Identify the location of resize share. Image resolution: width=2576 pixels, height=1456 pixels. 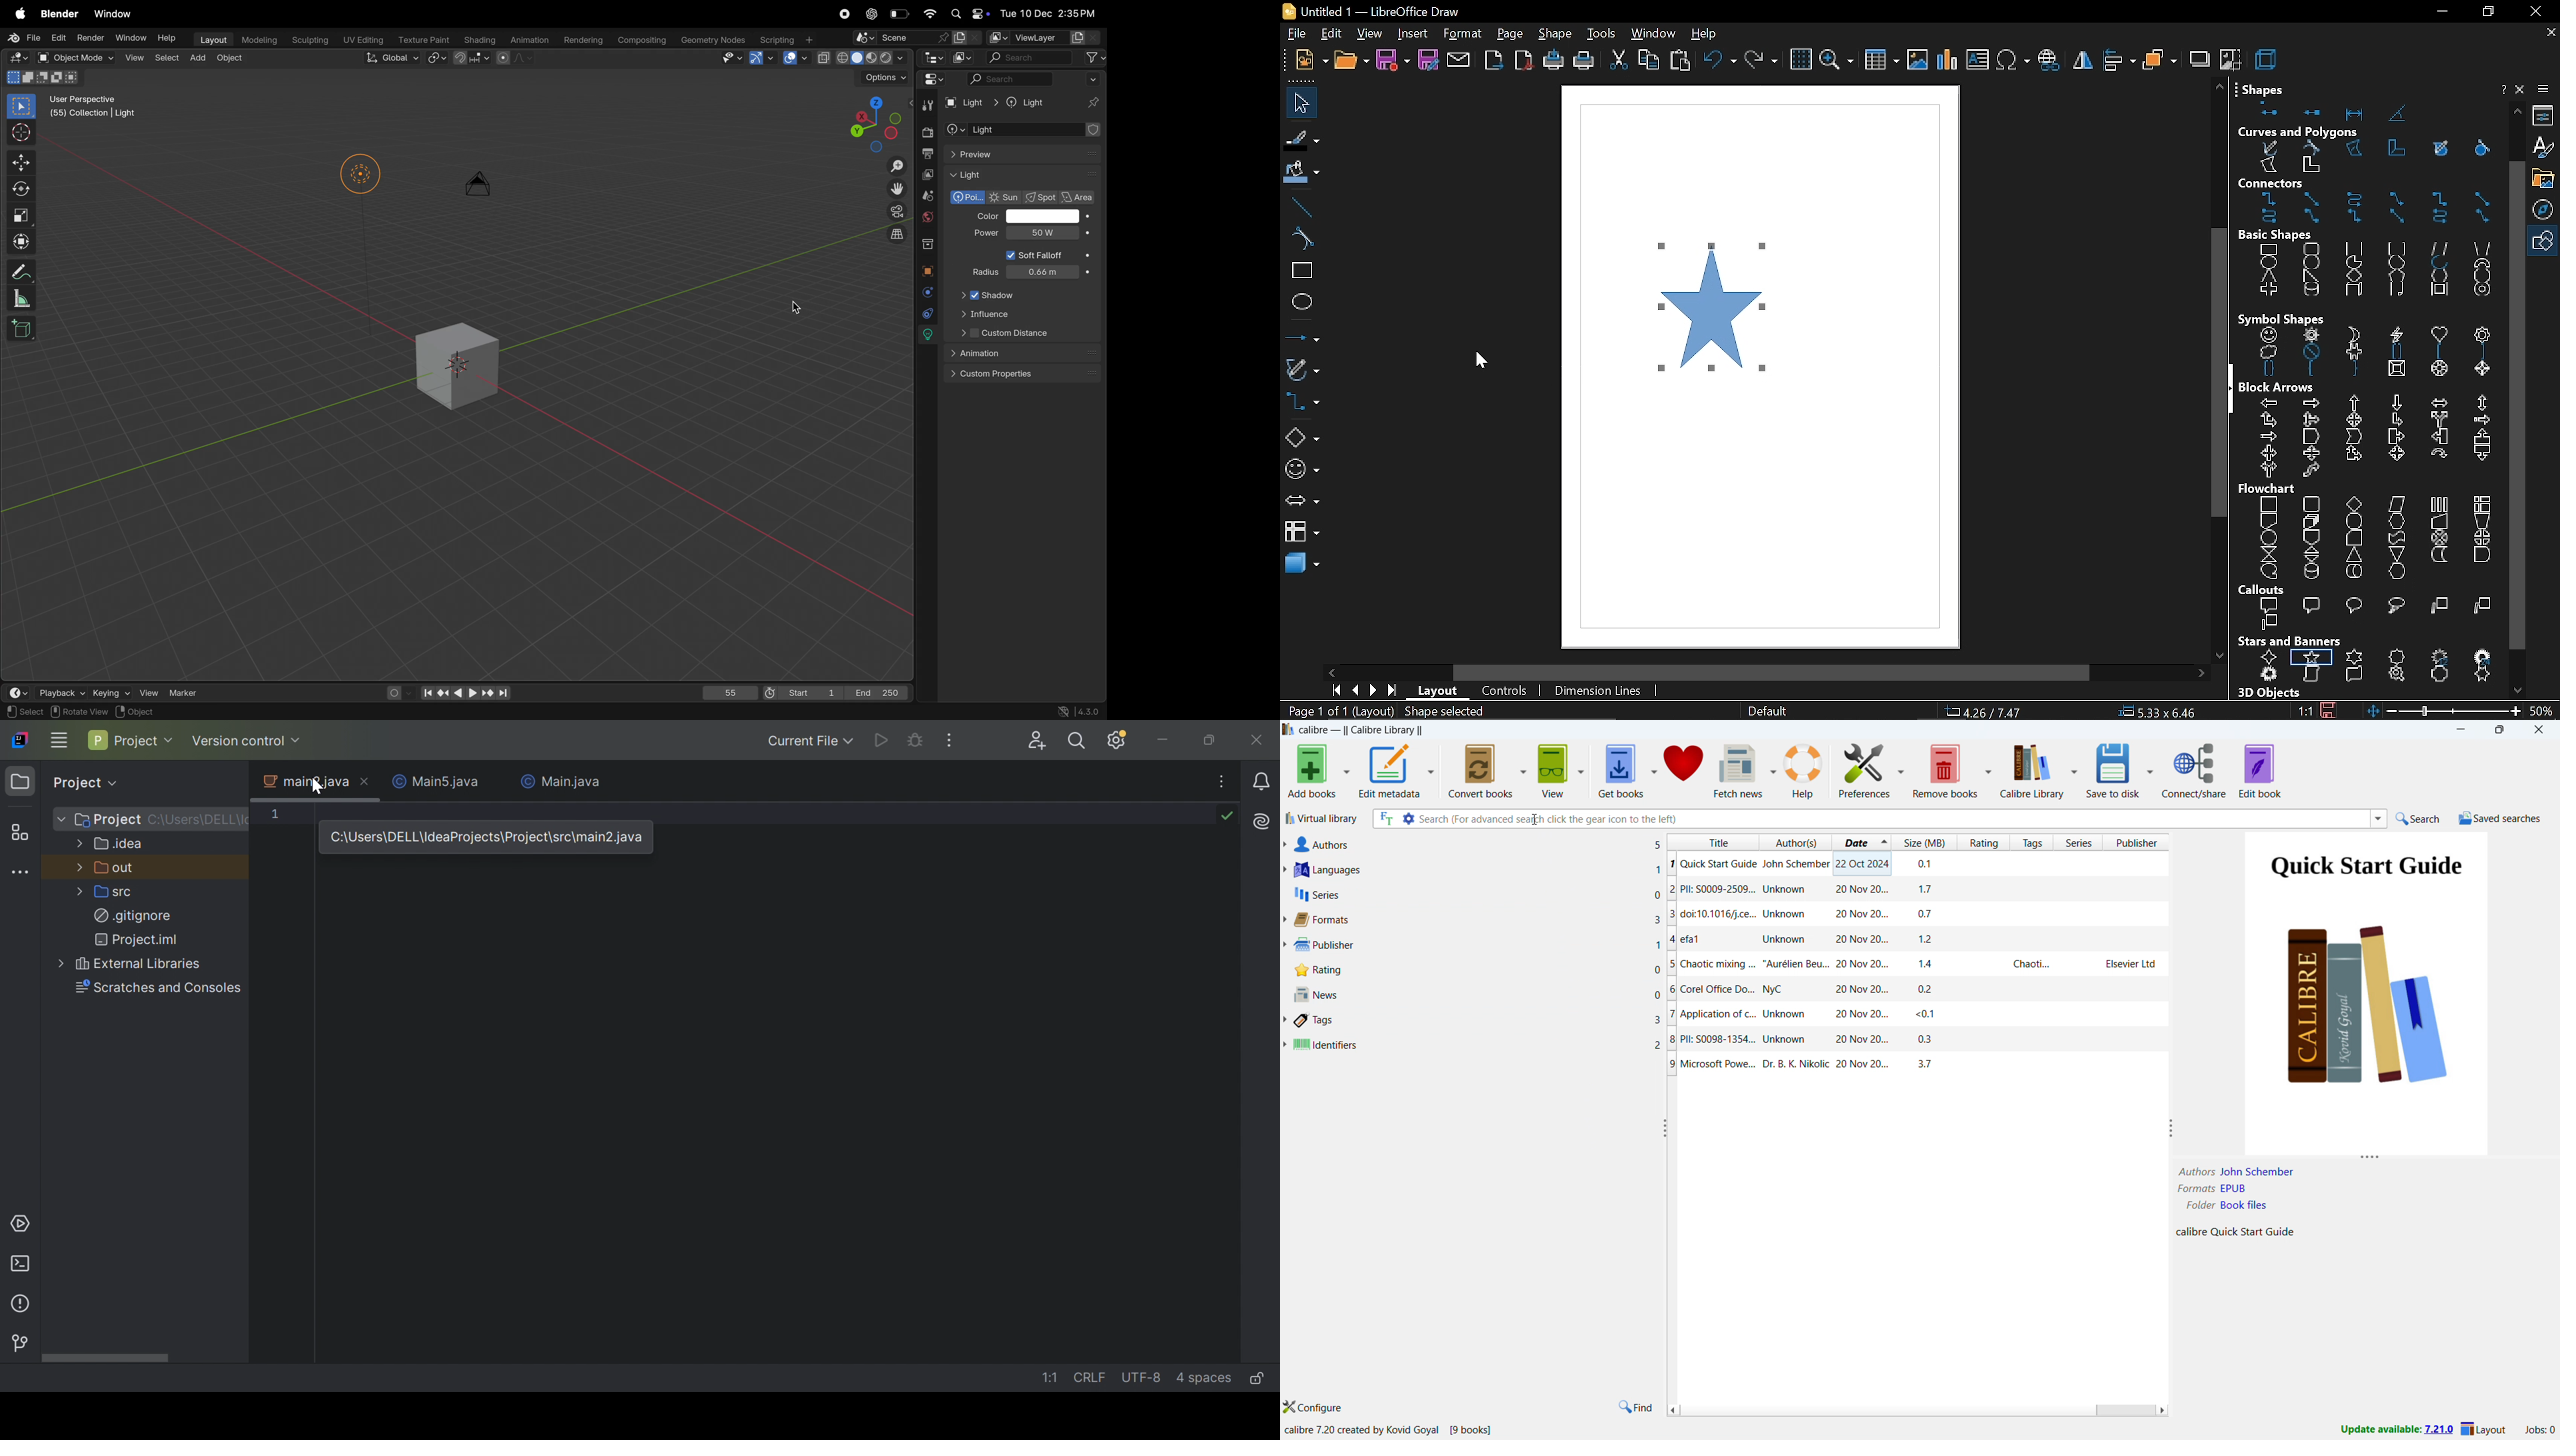
(1418, 712).